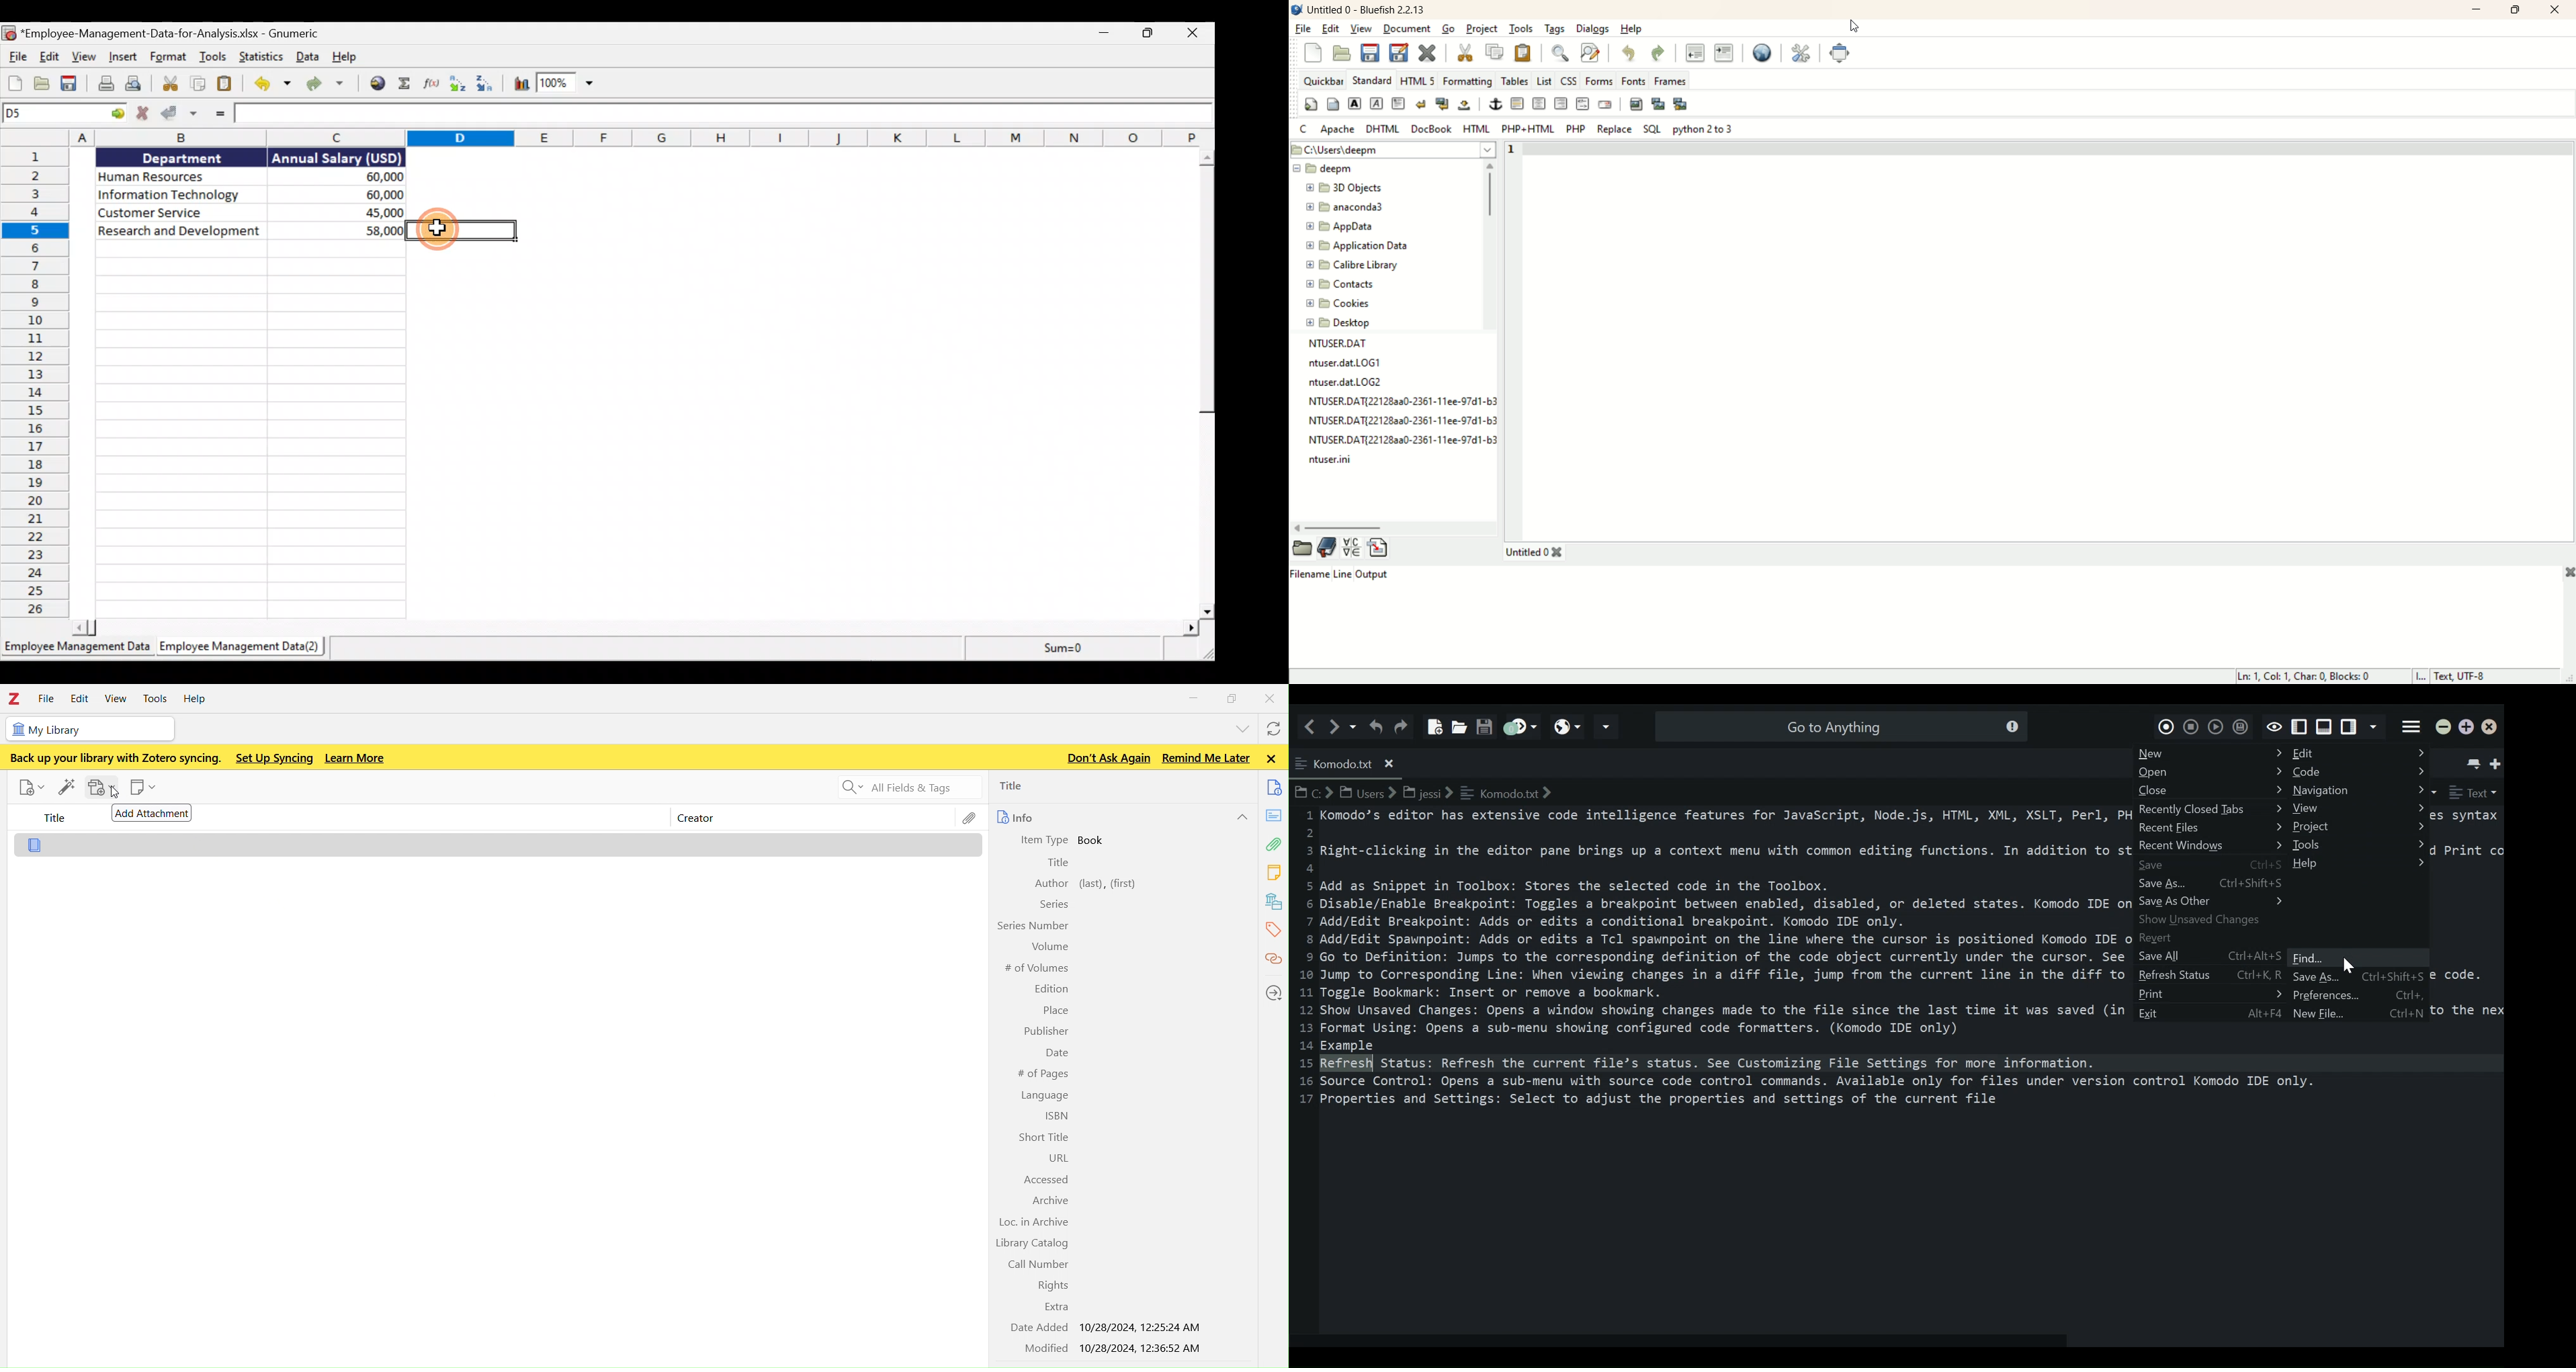 The height and width of the screenshot is (1372, 2576). I want to click on tools, so click(1520, 29).